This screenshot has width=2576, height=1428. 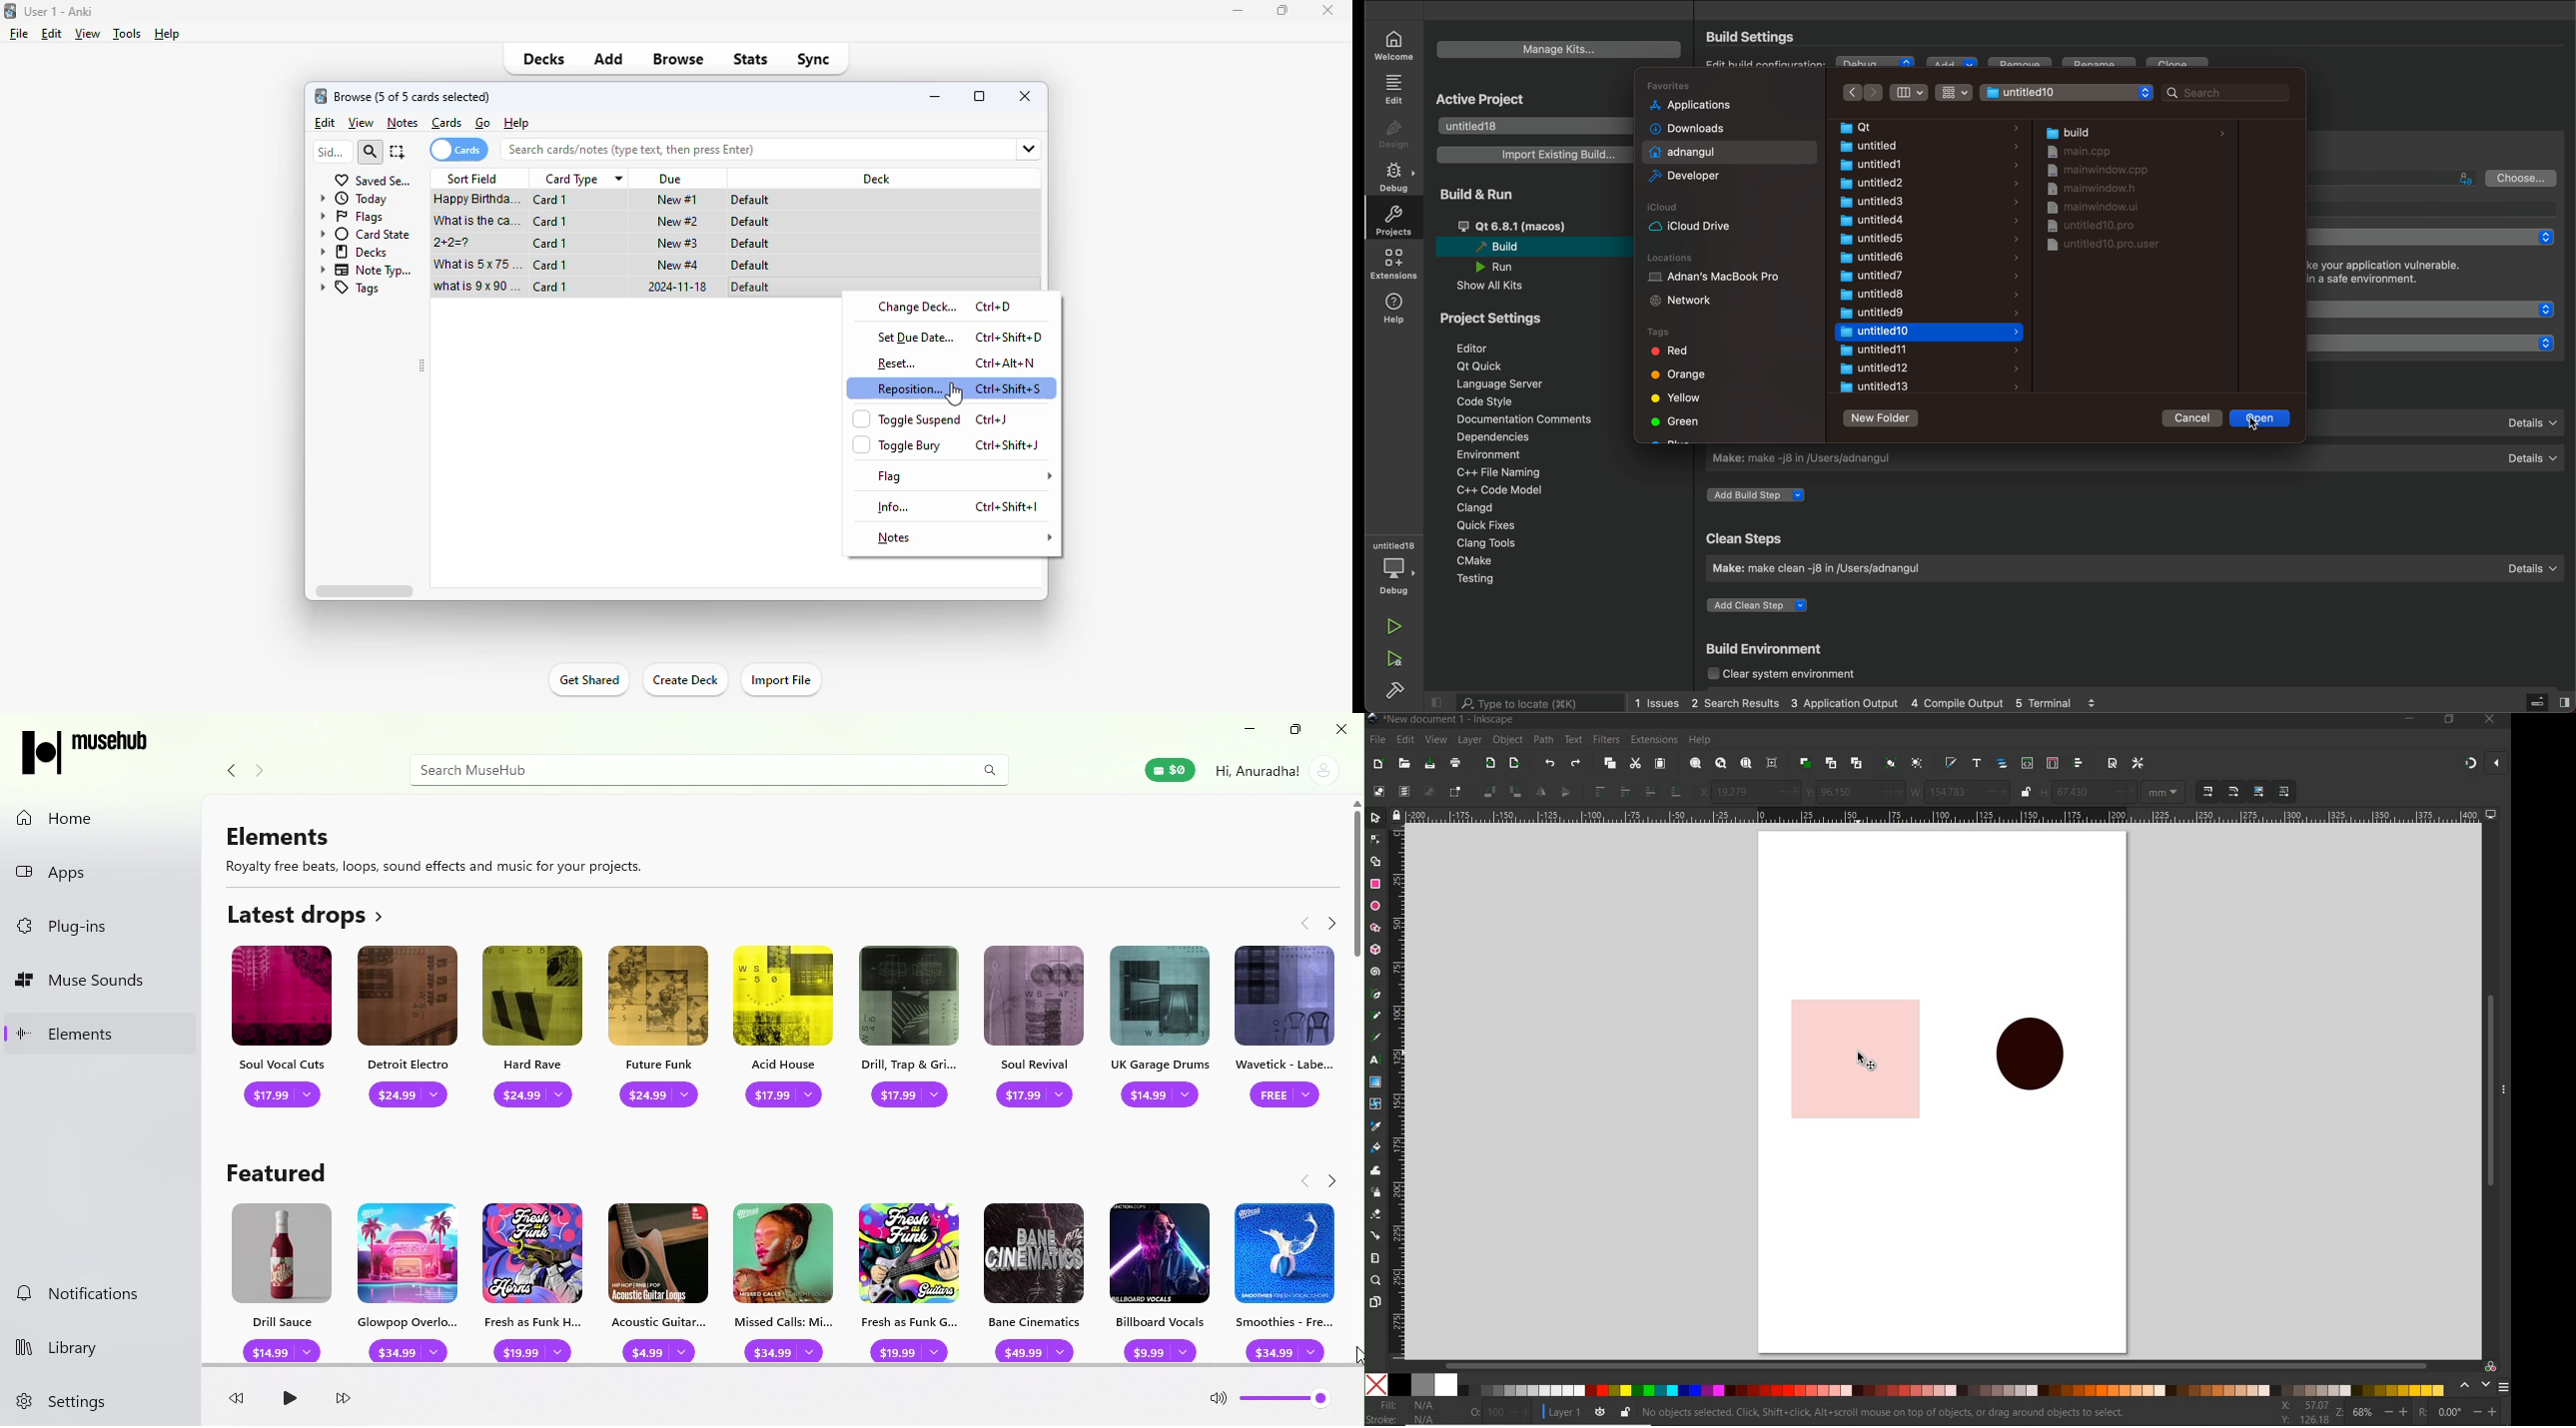 I want to click on untitled5, so click(x=1917, y=238).